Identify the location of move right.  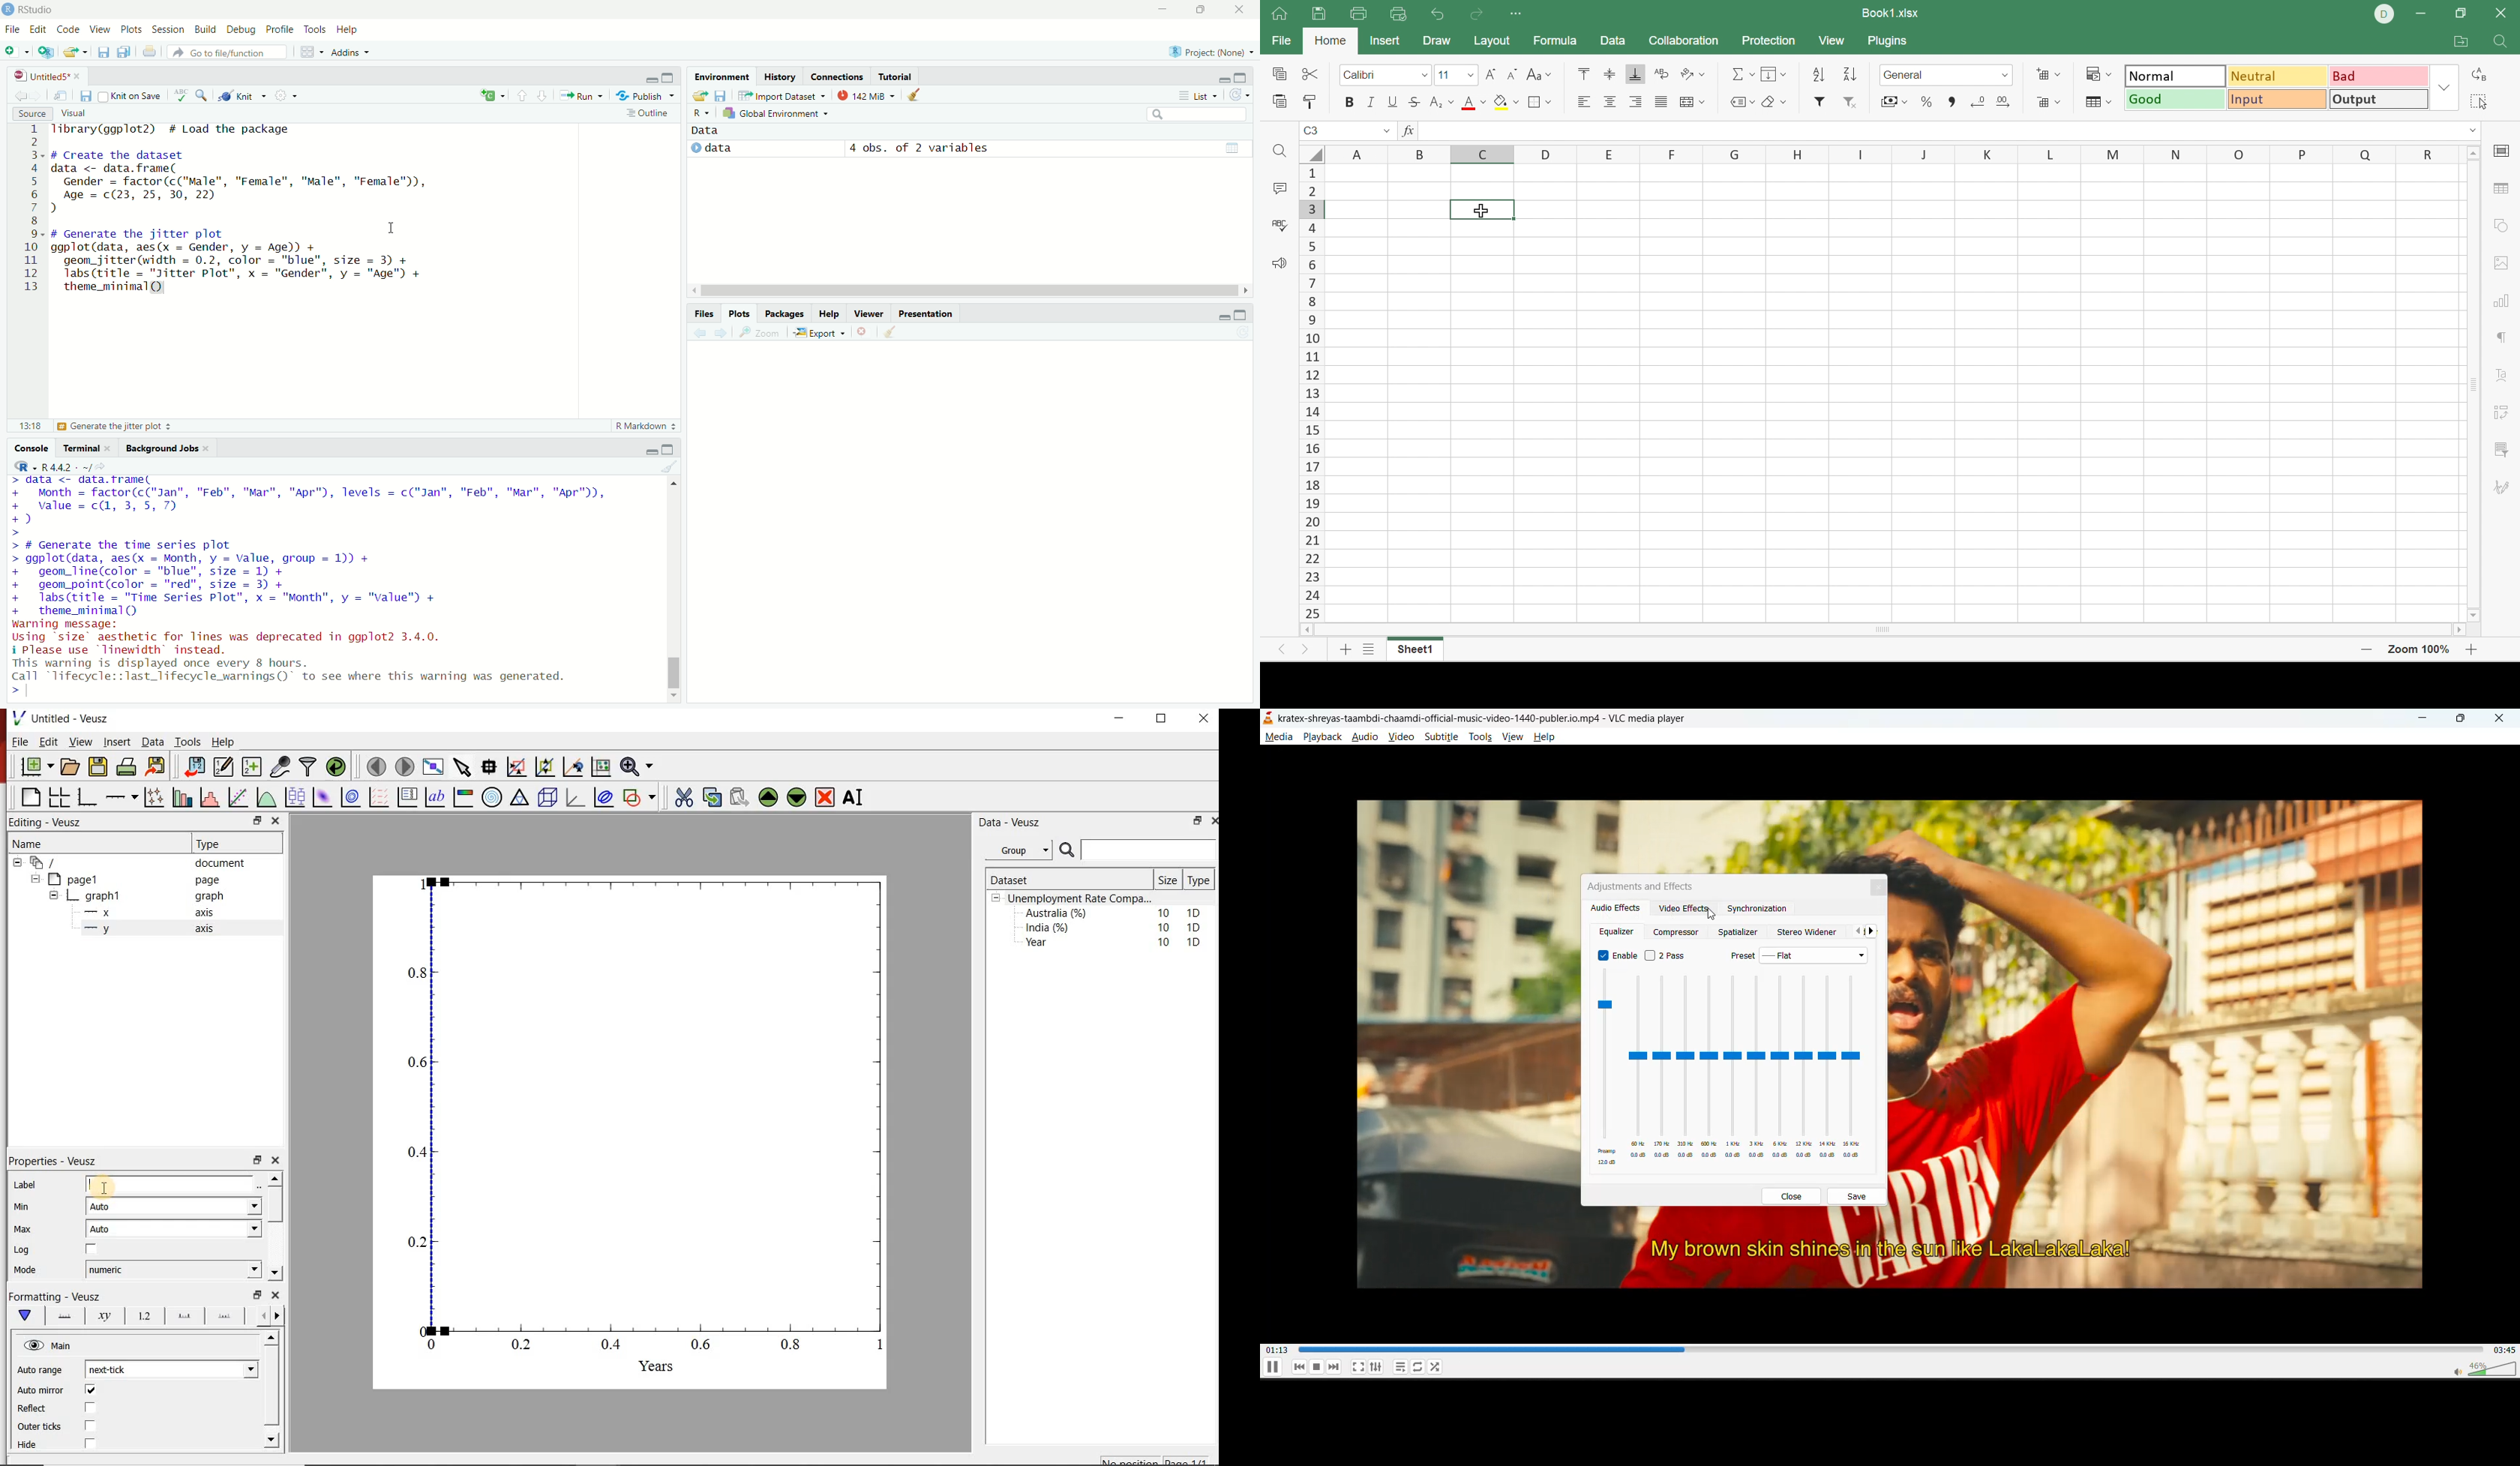
(1246, 290).